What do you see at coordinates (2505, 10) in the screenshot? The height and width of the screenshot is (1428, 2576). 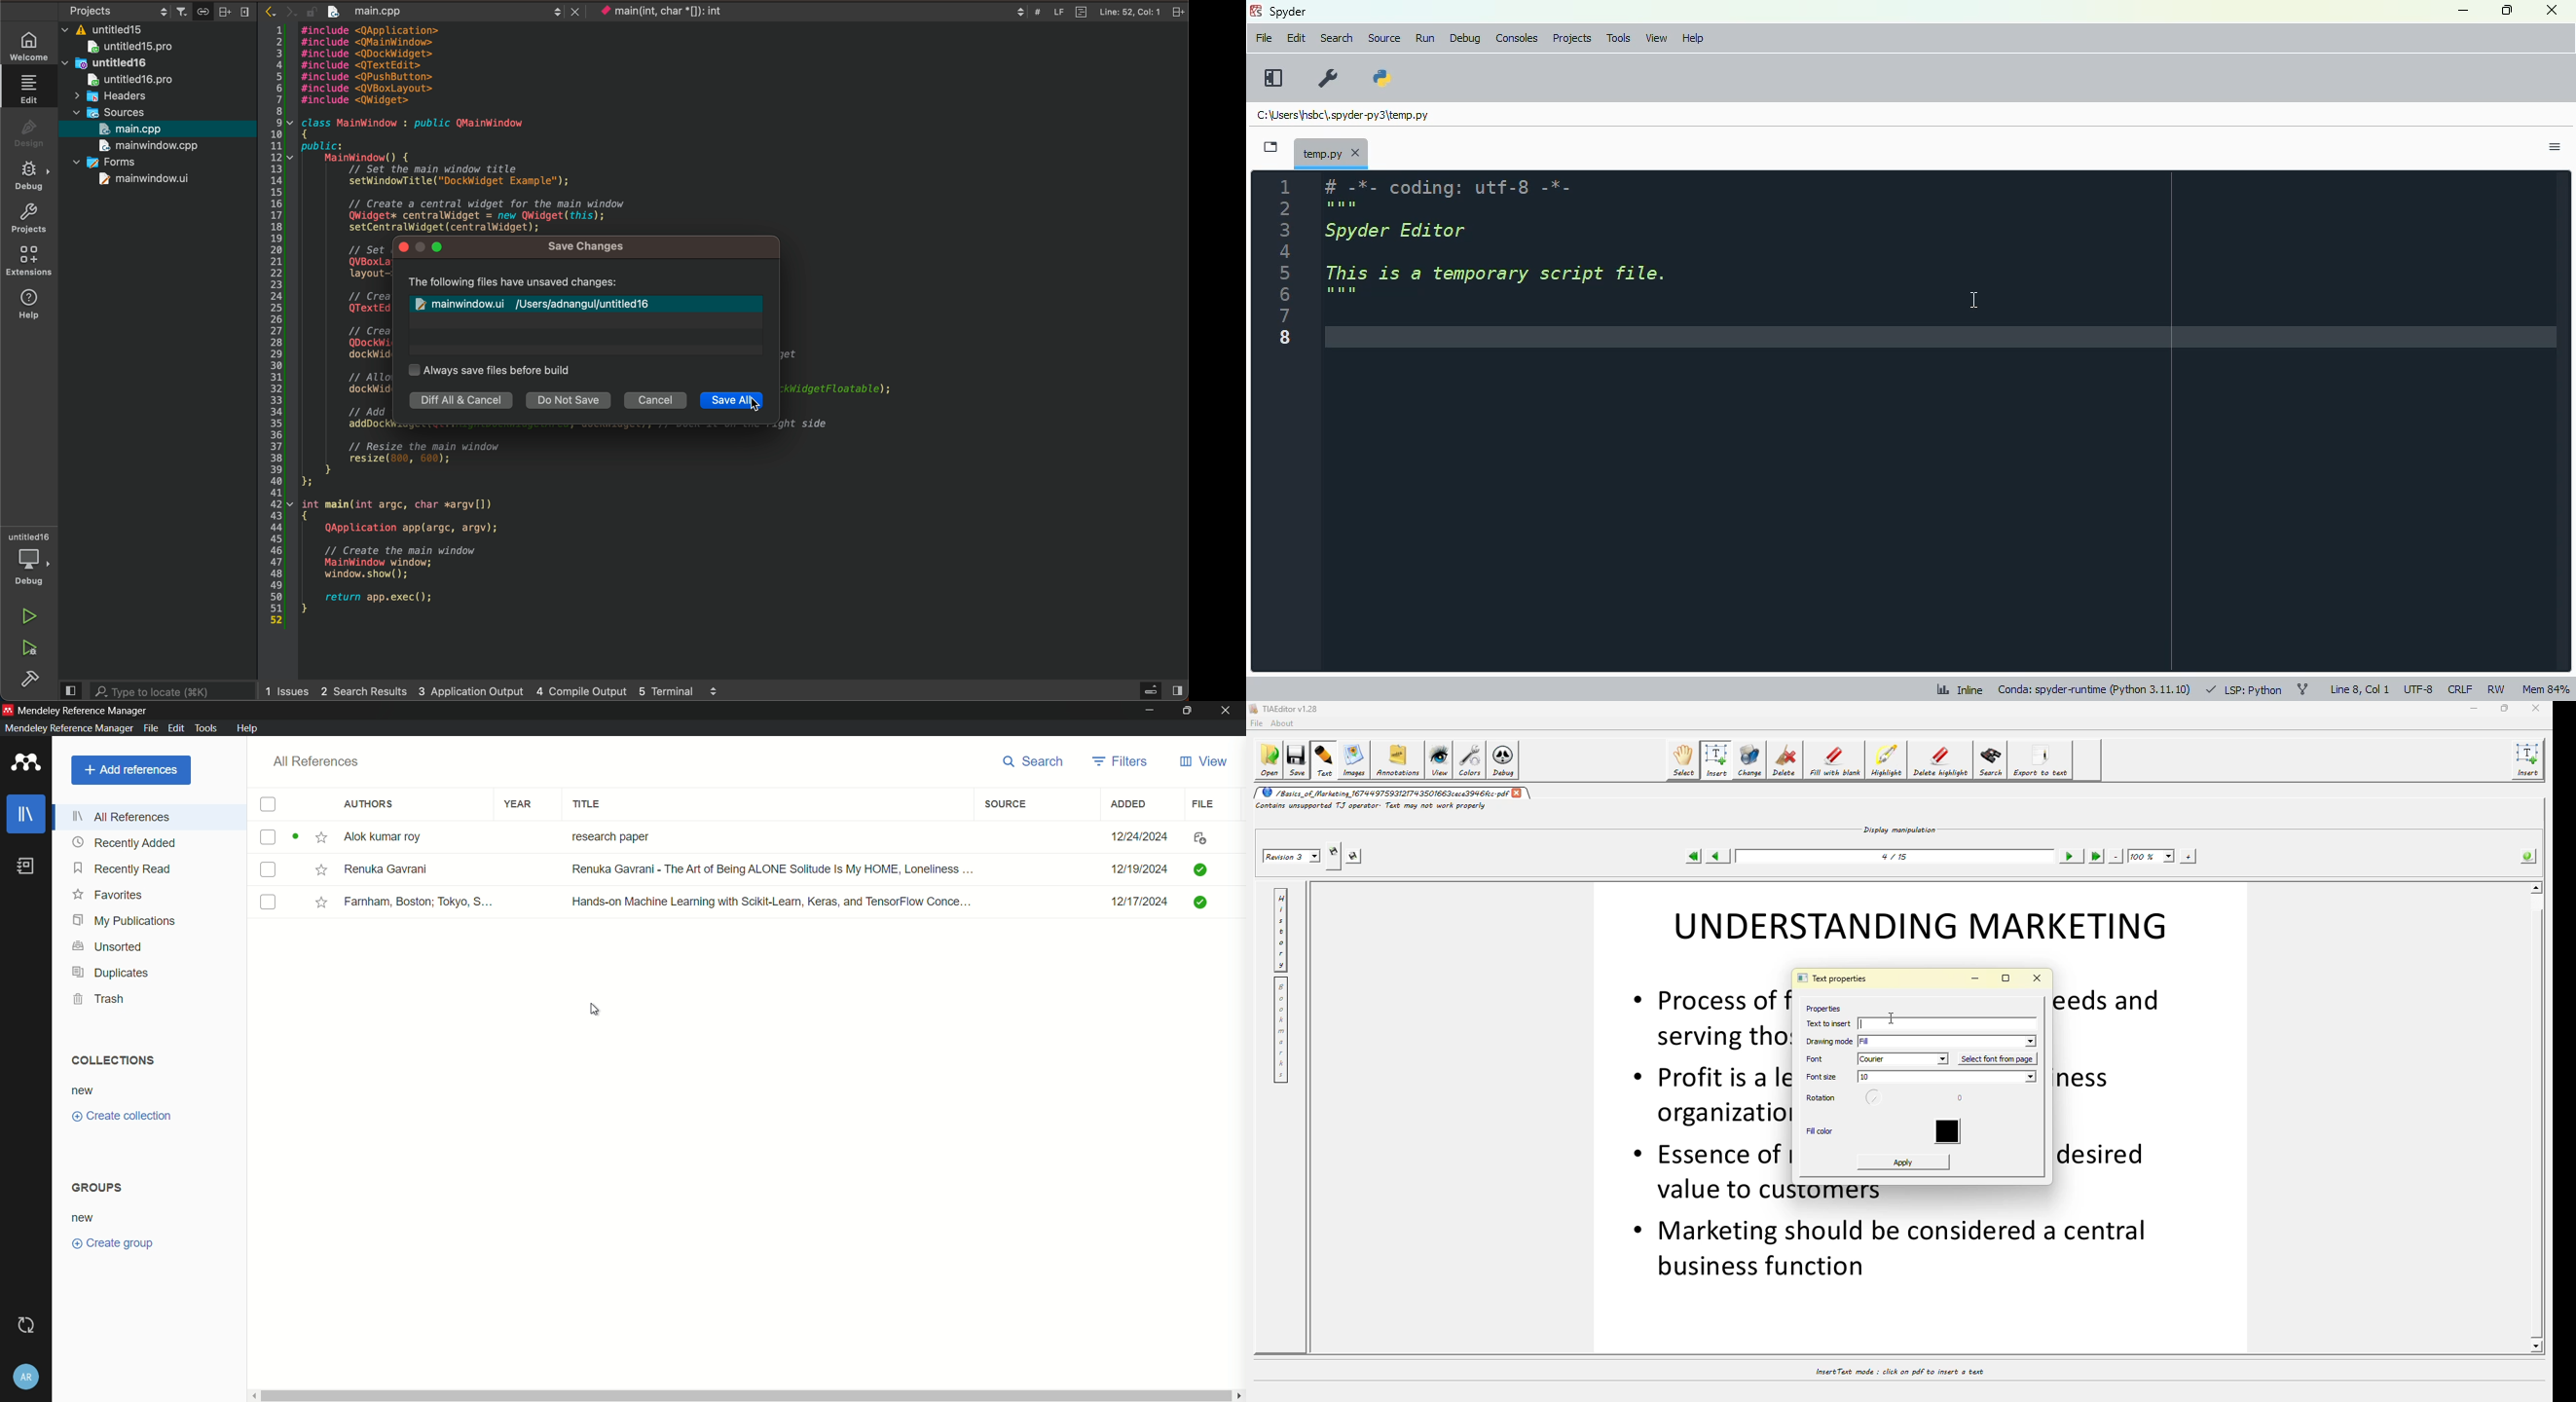 I see `maximize` at bounding box center [2505, 10].